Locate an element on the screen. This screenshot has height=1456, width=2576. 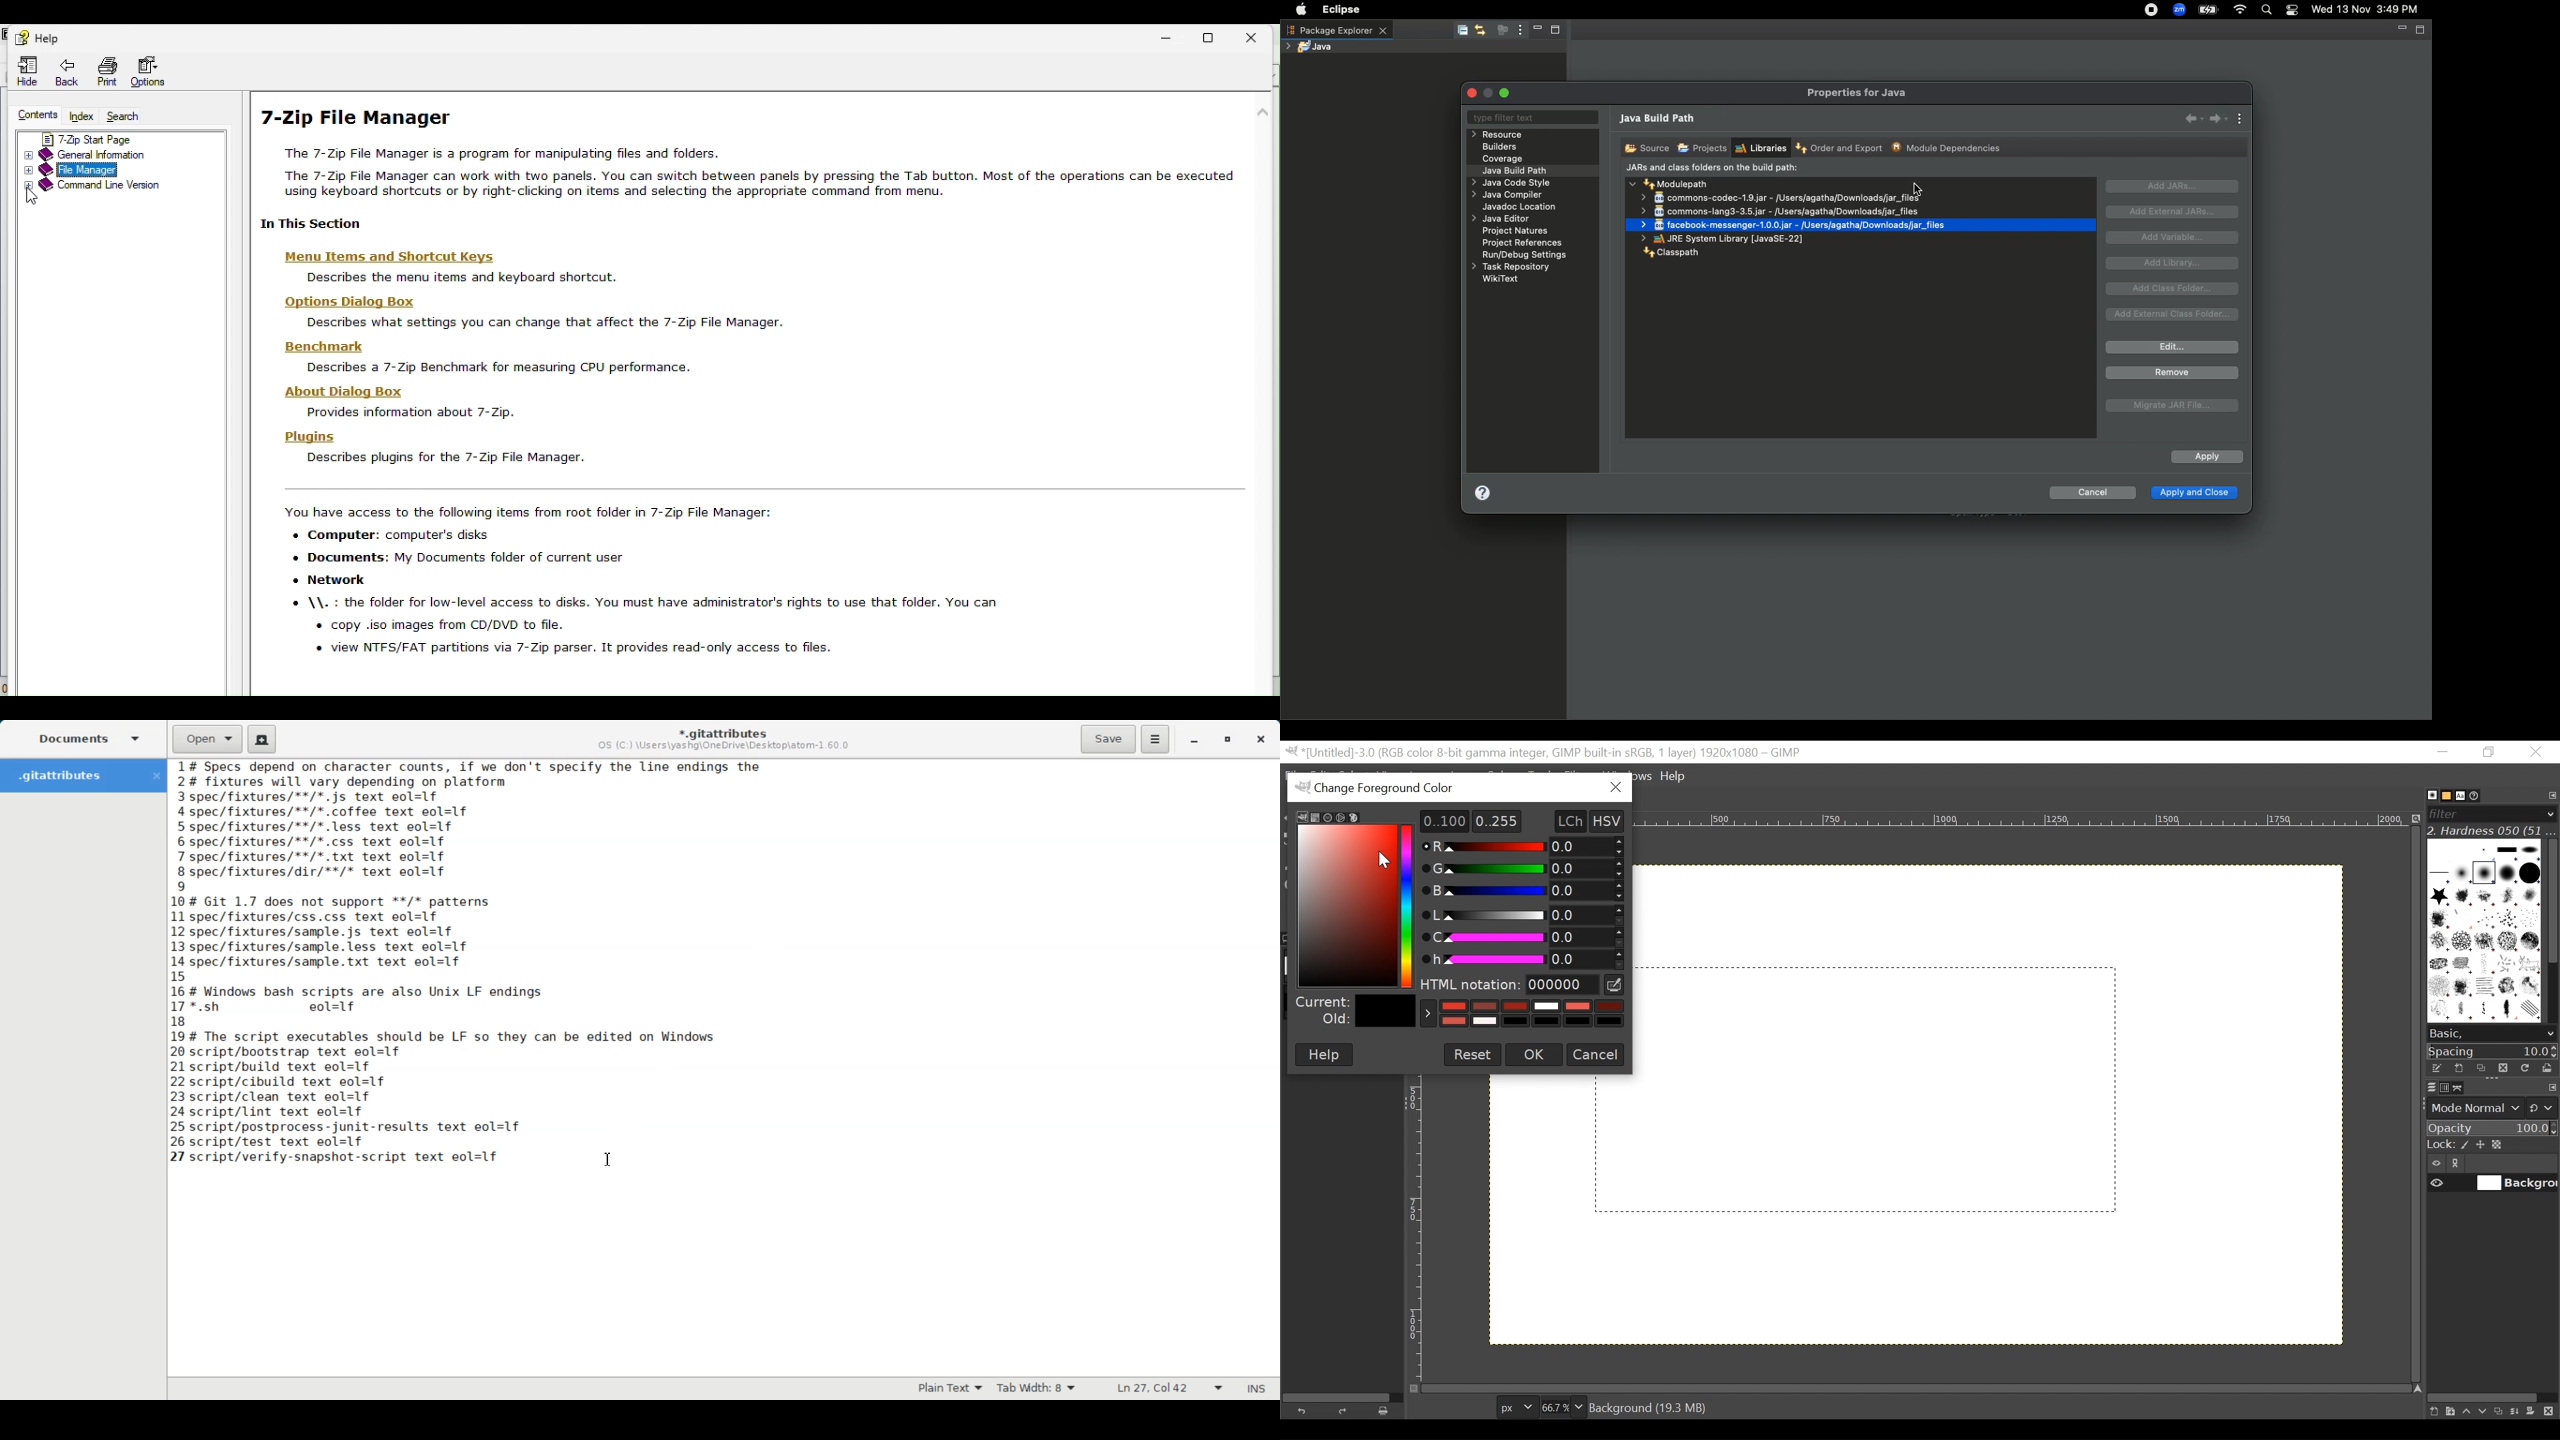
Describes what settings you can change that affect the 7-Zip File Manager. is located at coordinates (537, 323).